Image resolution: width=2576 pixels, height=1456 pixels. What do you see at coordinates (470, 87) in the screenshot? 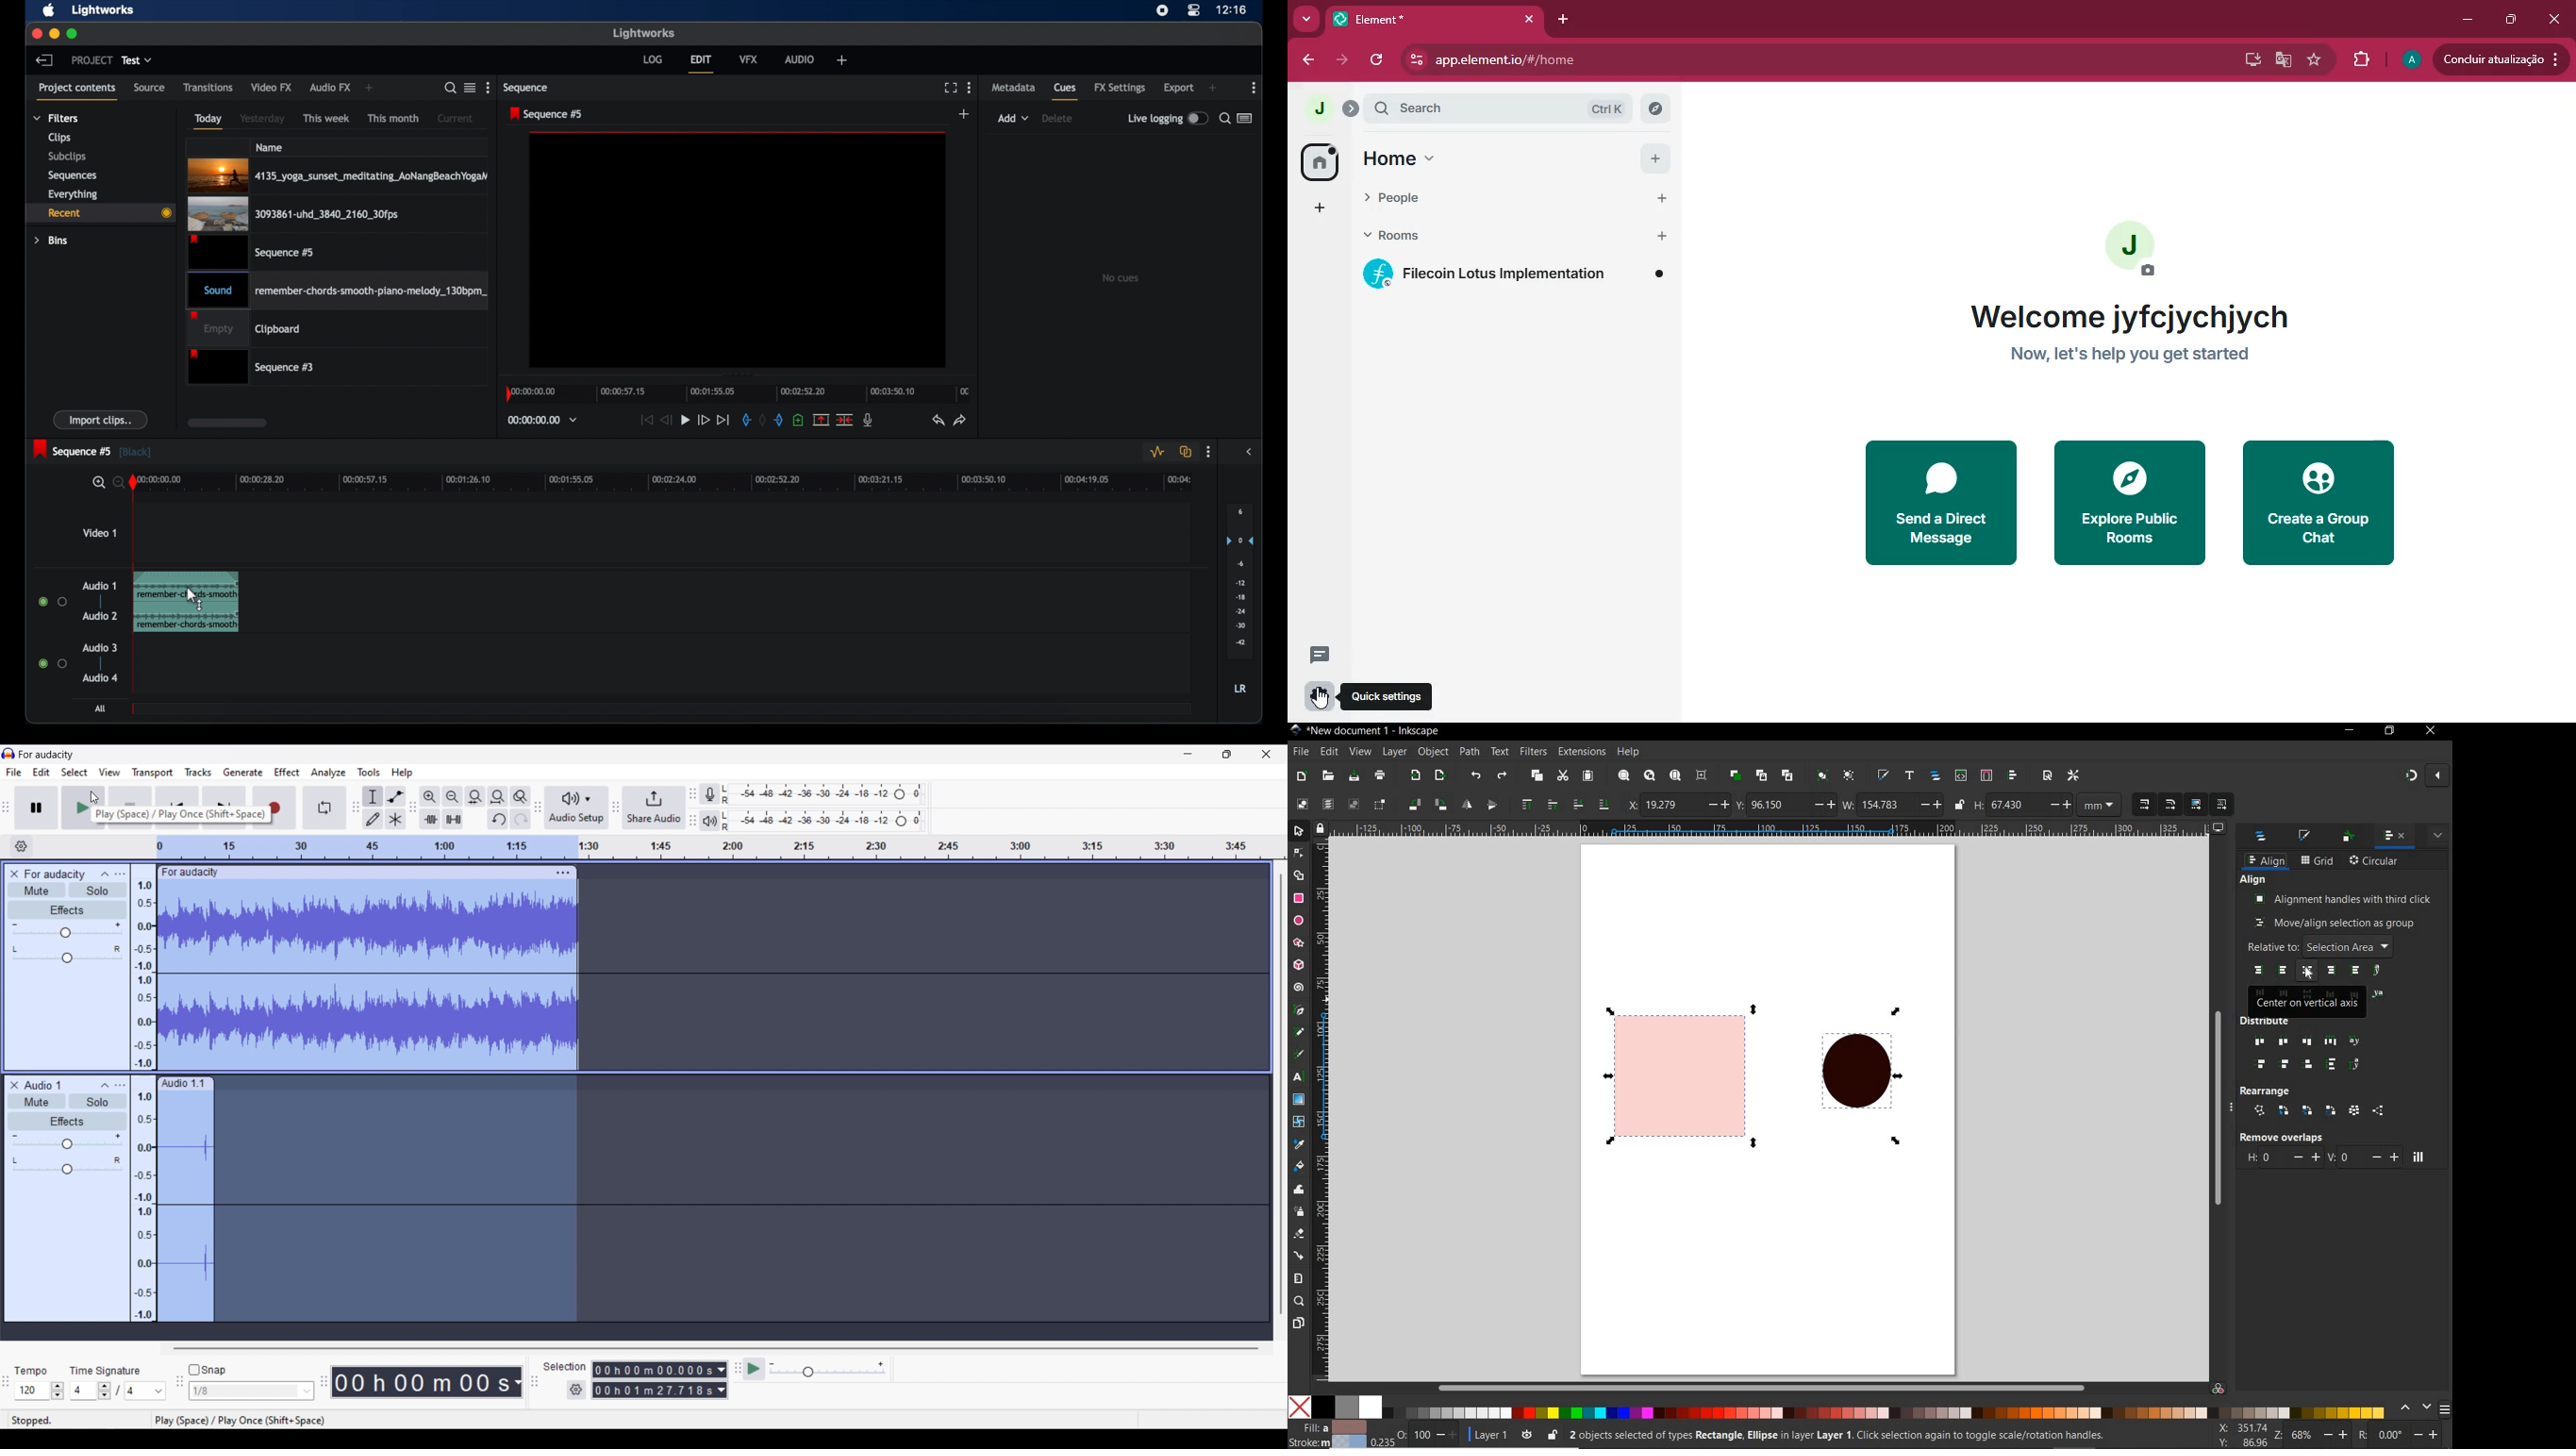
I see `toggle list or tile view` at bounding box center [470, 87].